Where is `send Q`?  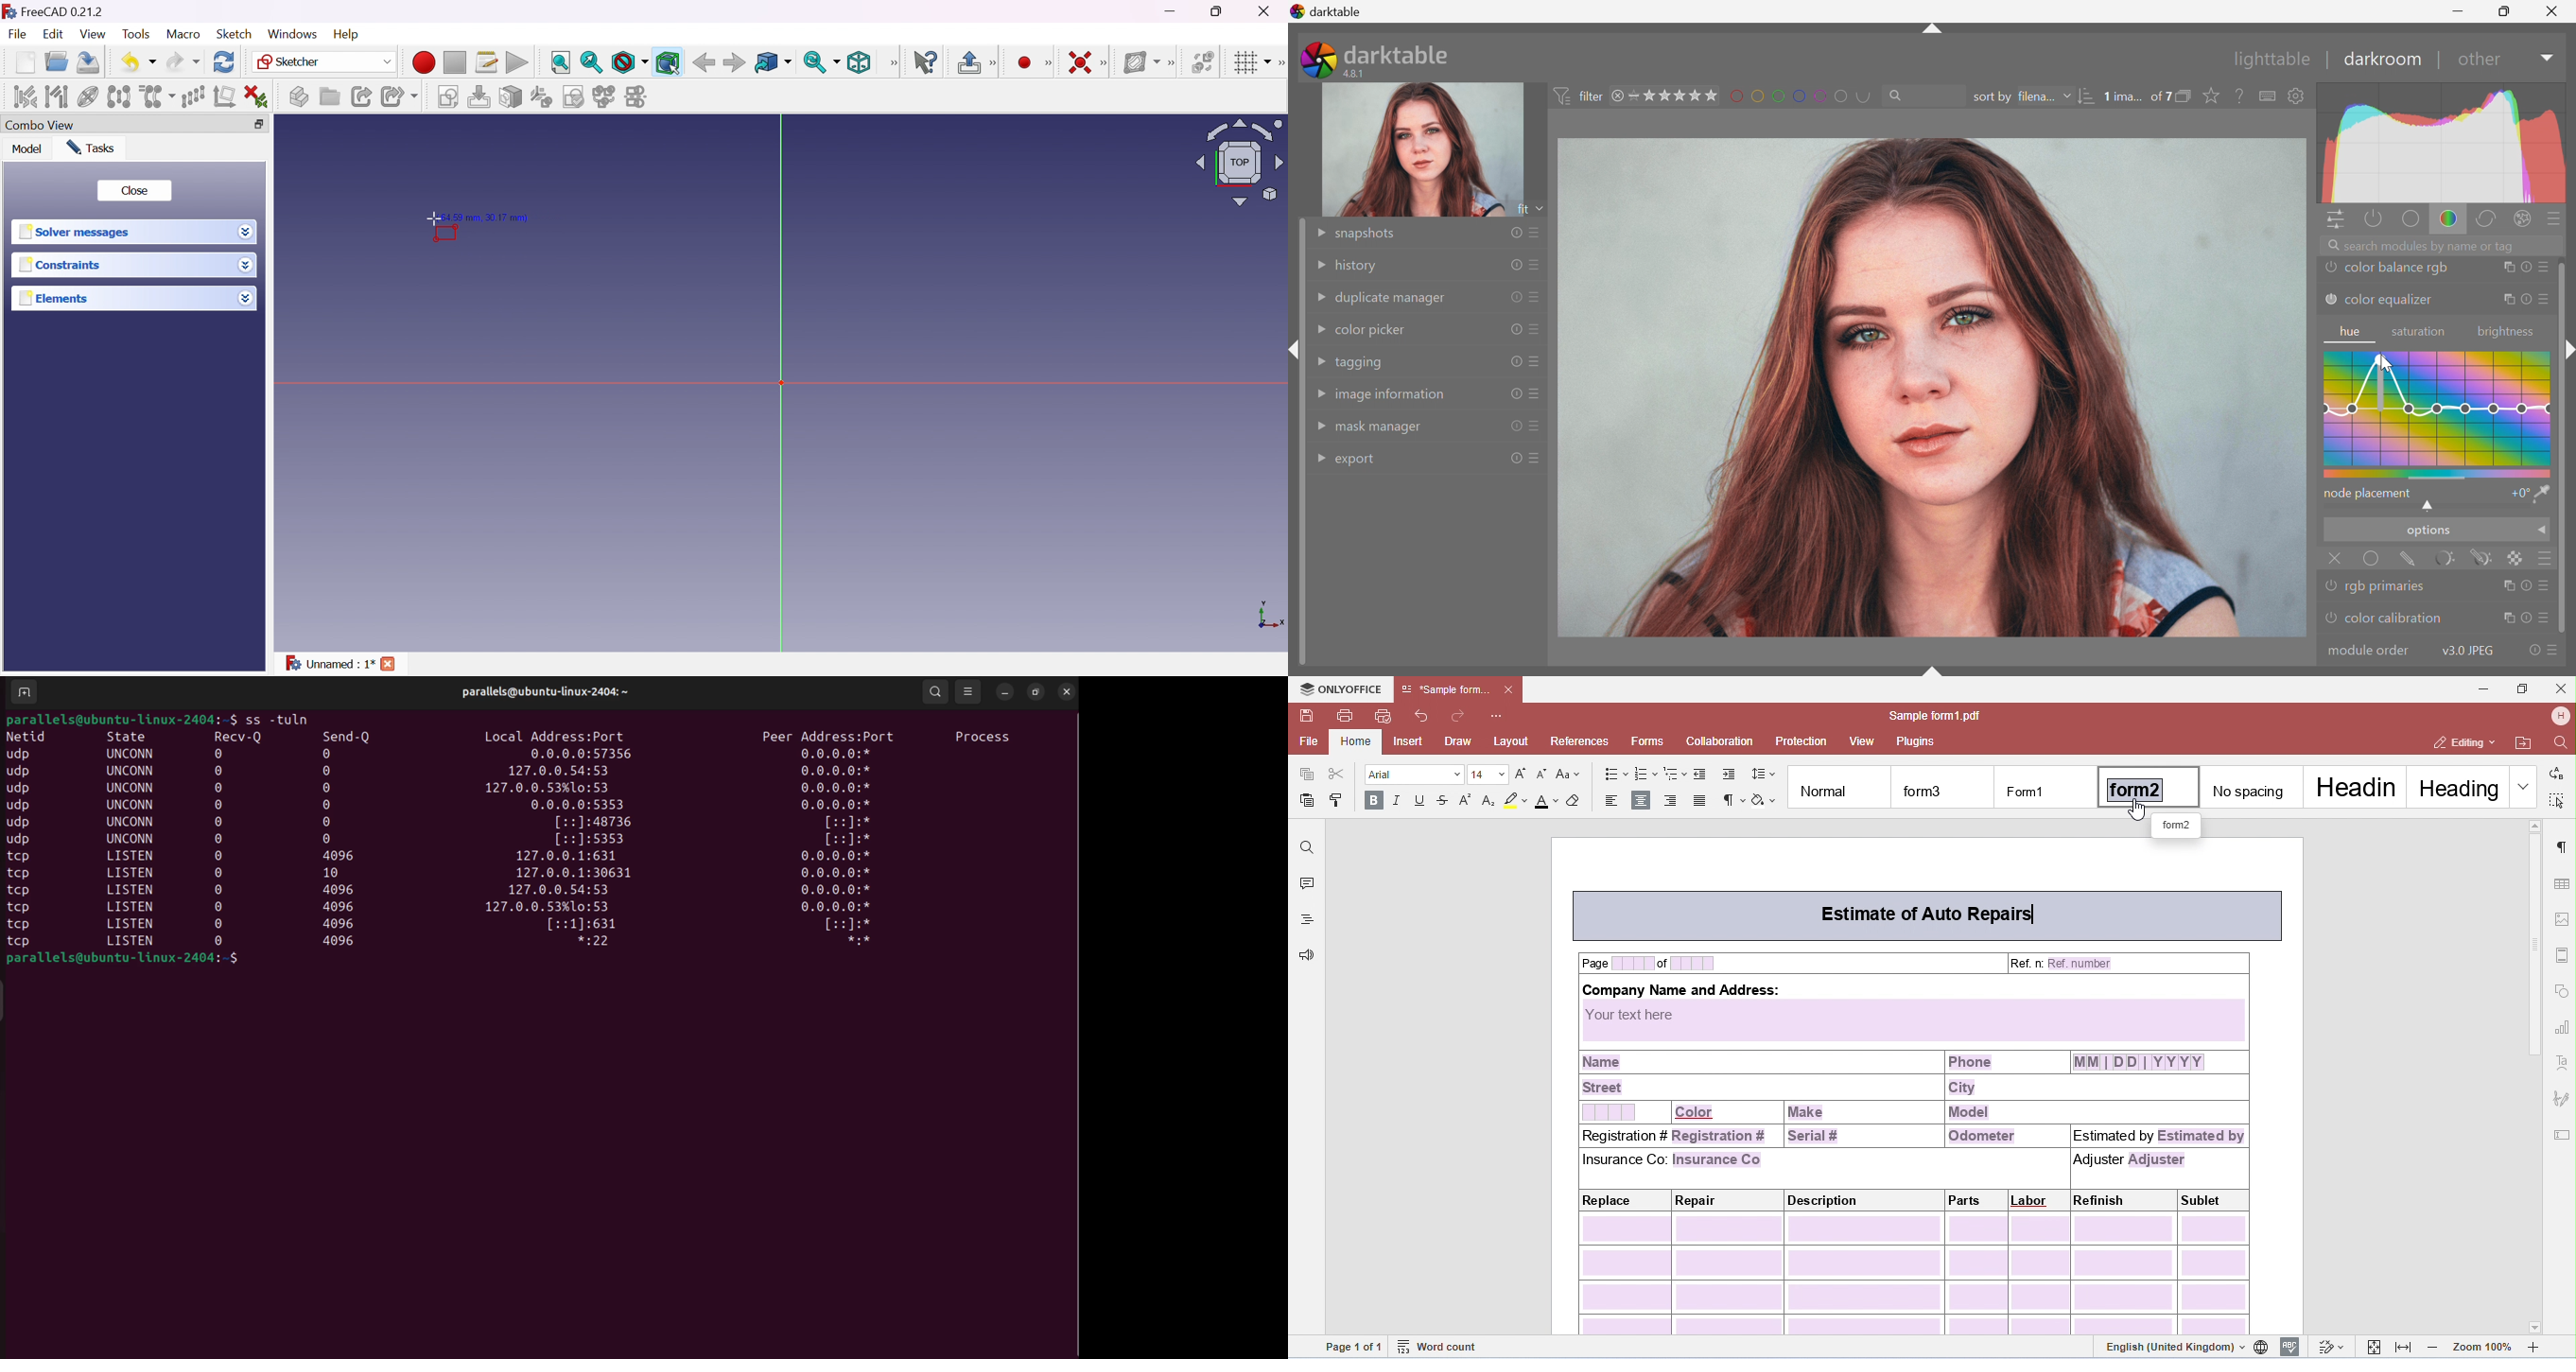 send Q is located at coordinates (353, 735).